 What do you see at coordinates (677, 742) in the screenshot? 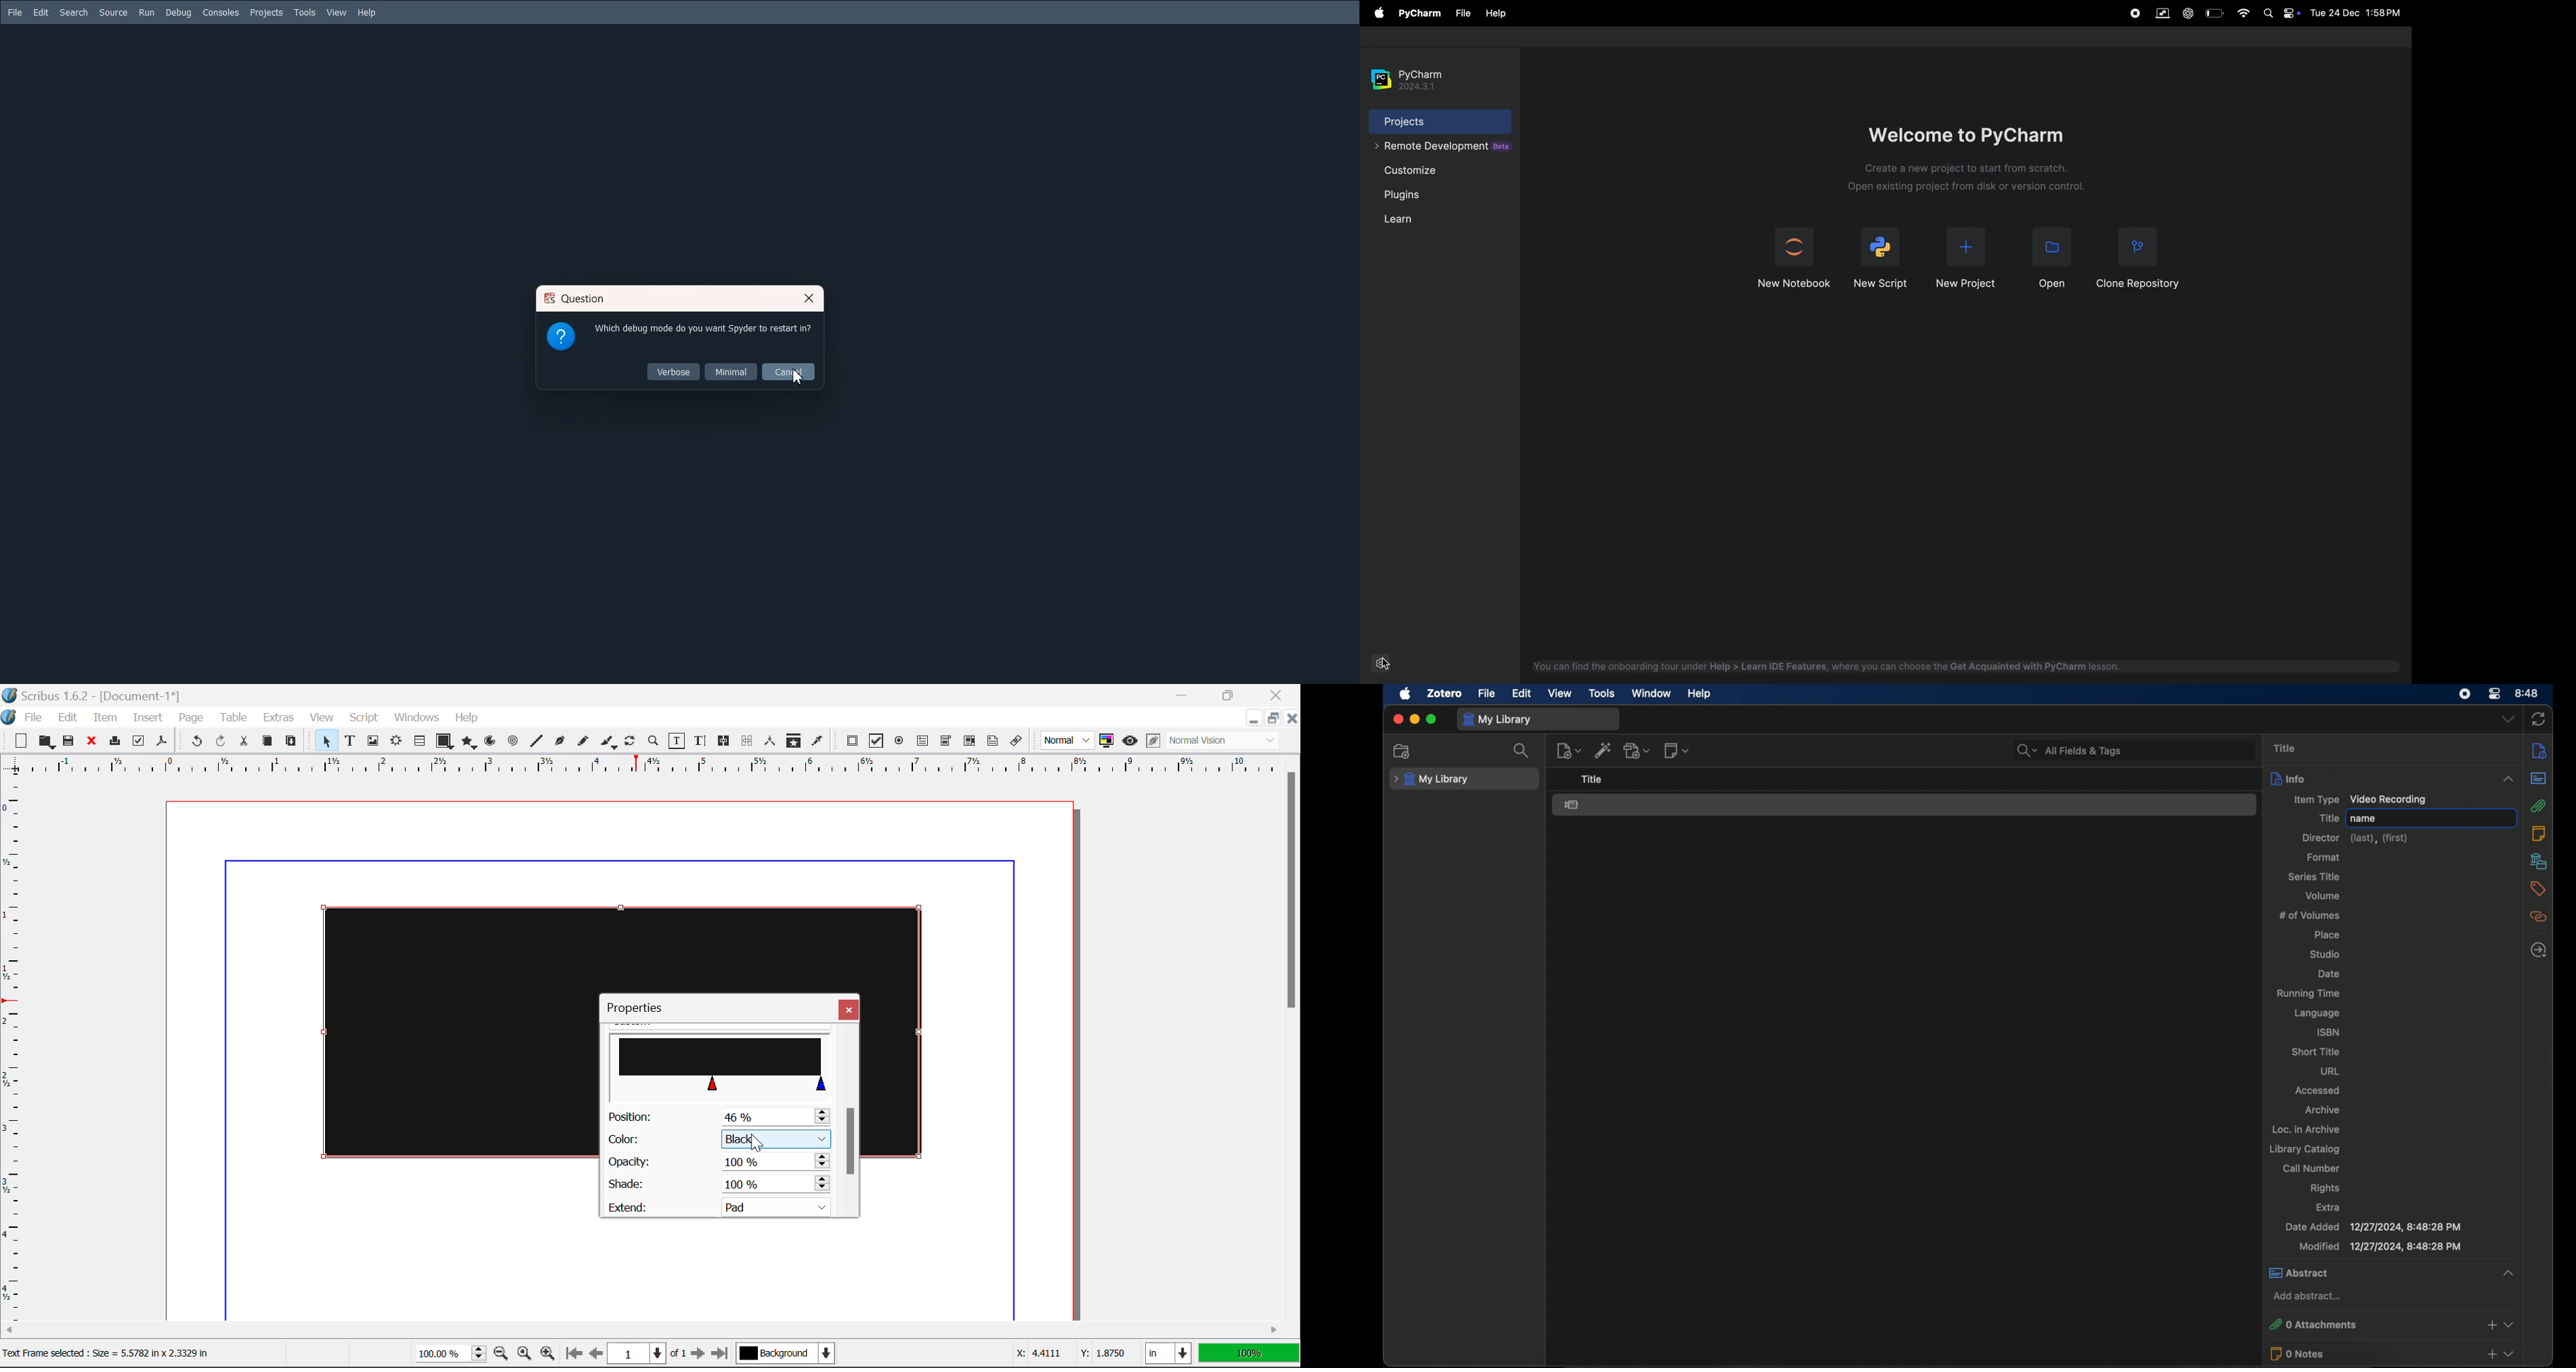
I see `Edit Contents of Frame` at bounding box center [677, 742].